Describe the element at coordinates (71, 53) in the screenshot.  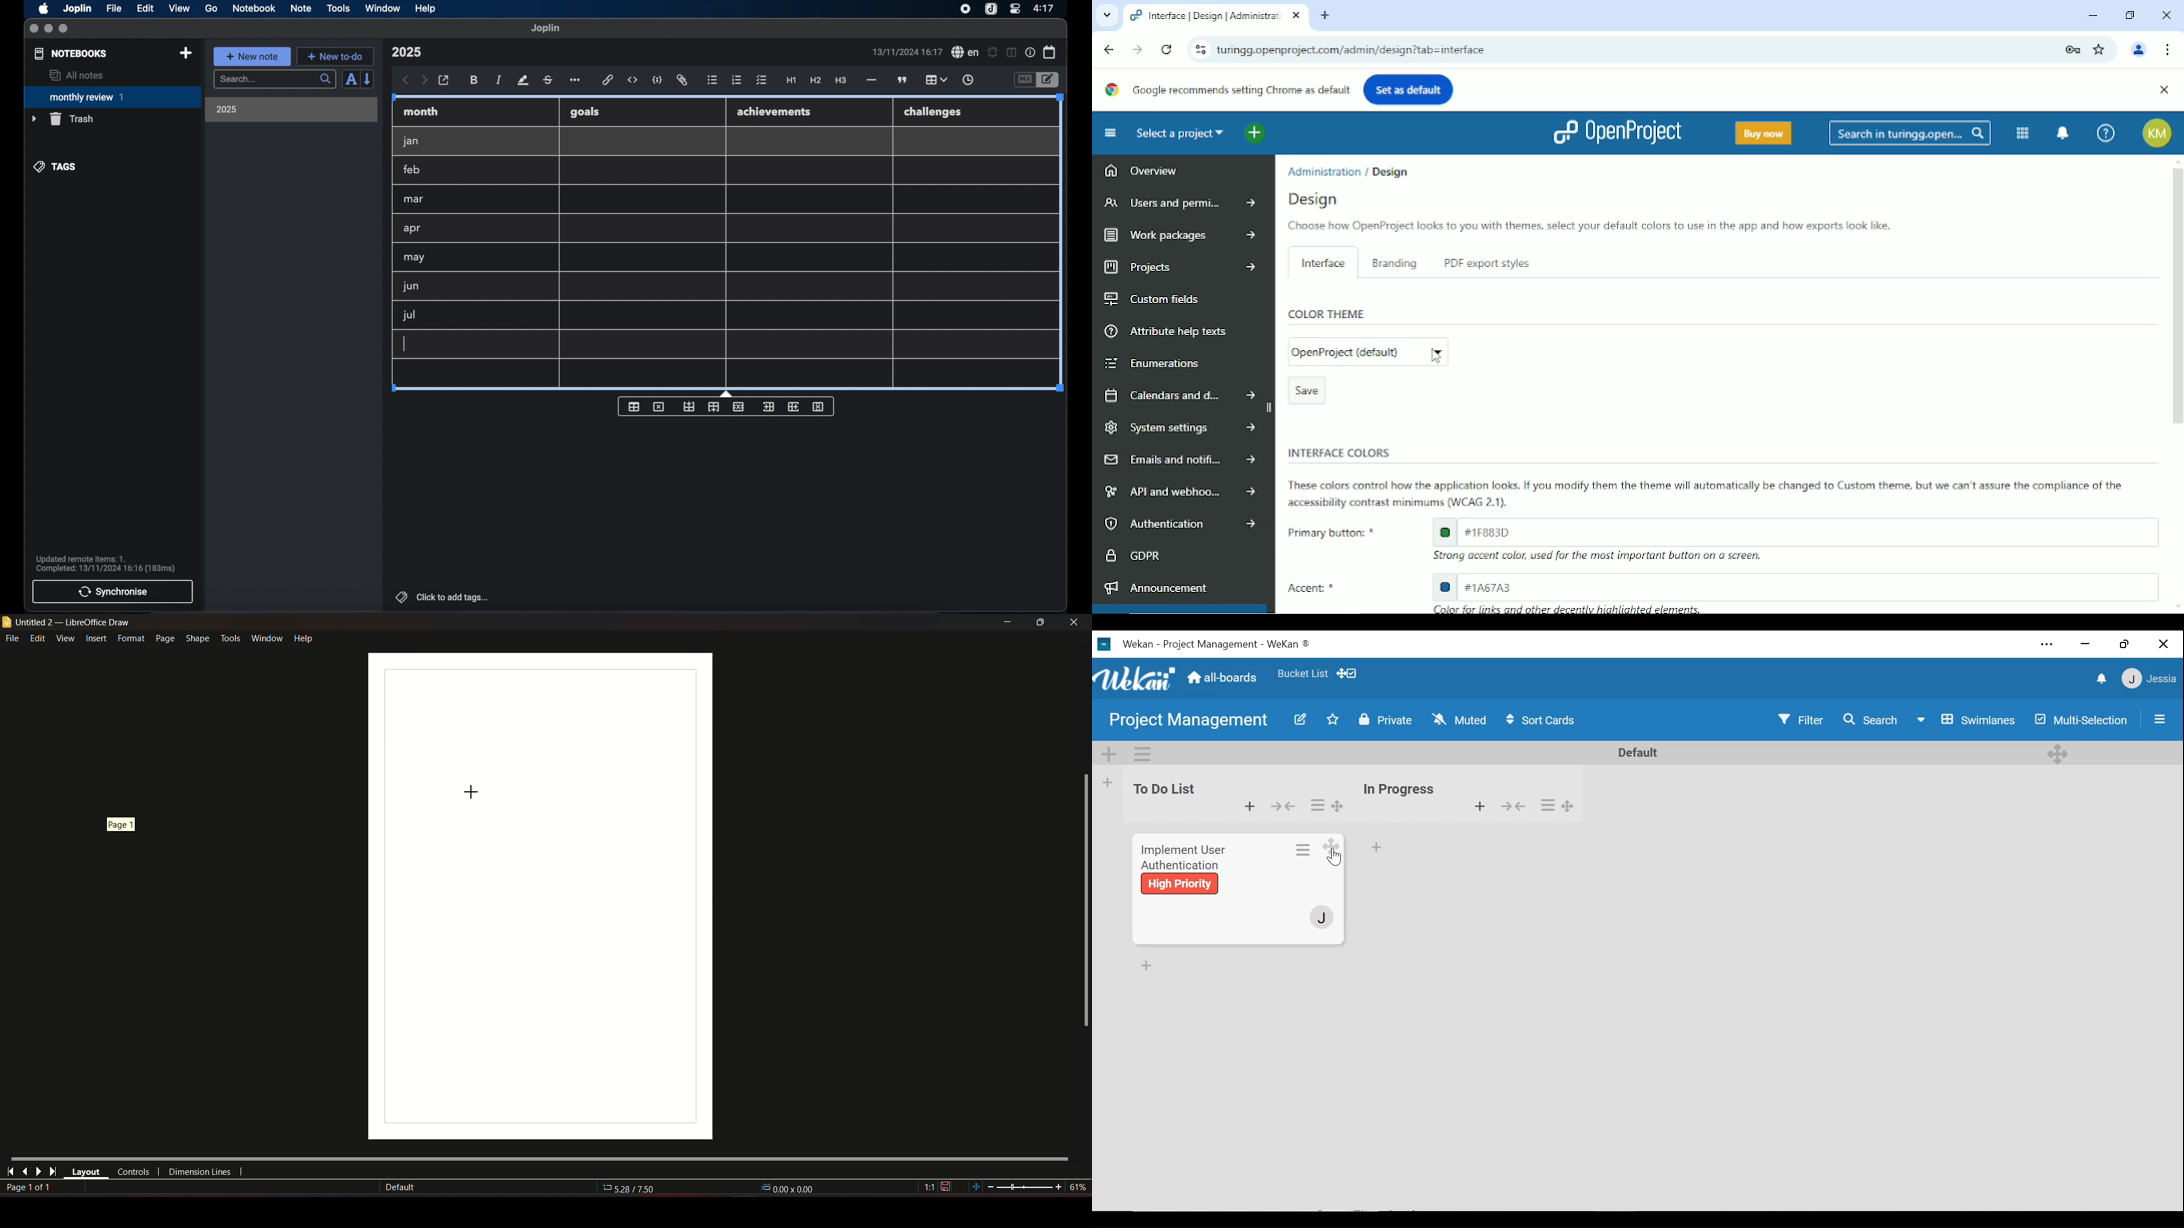
I see `notebooks` at that location.